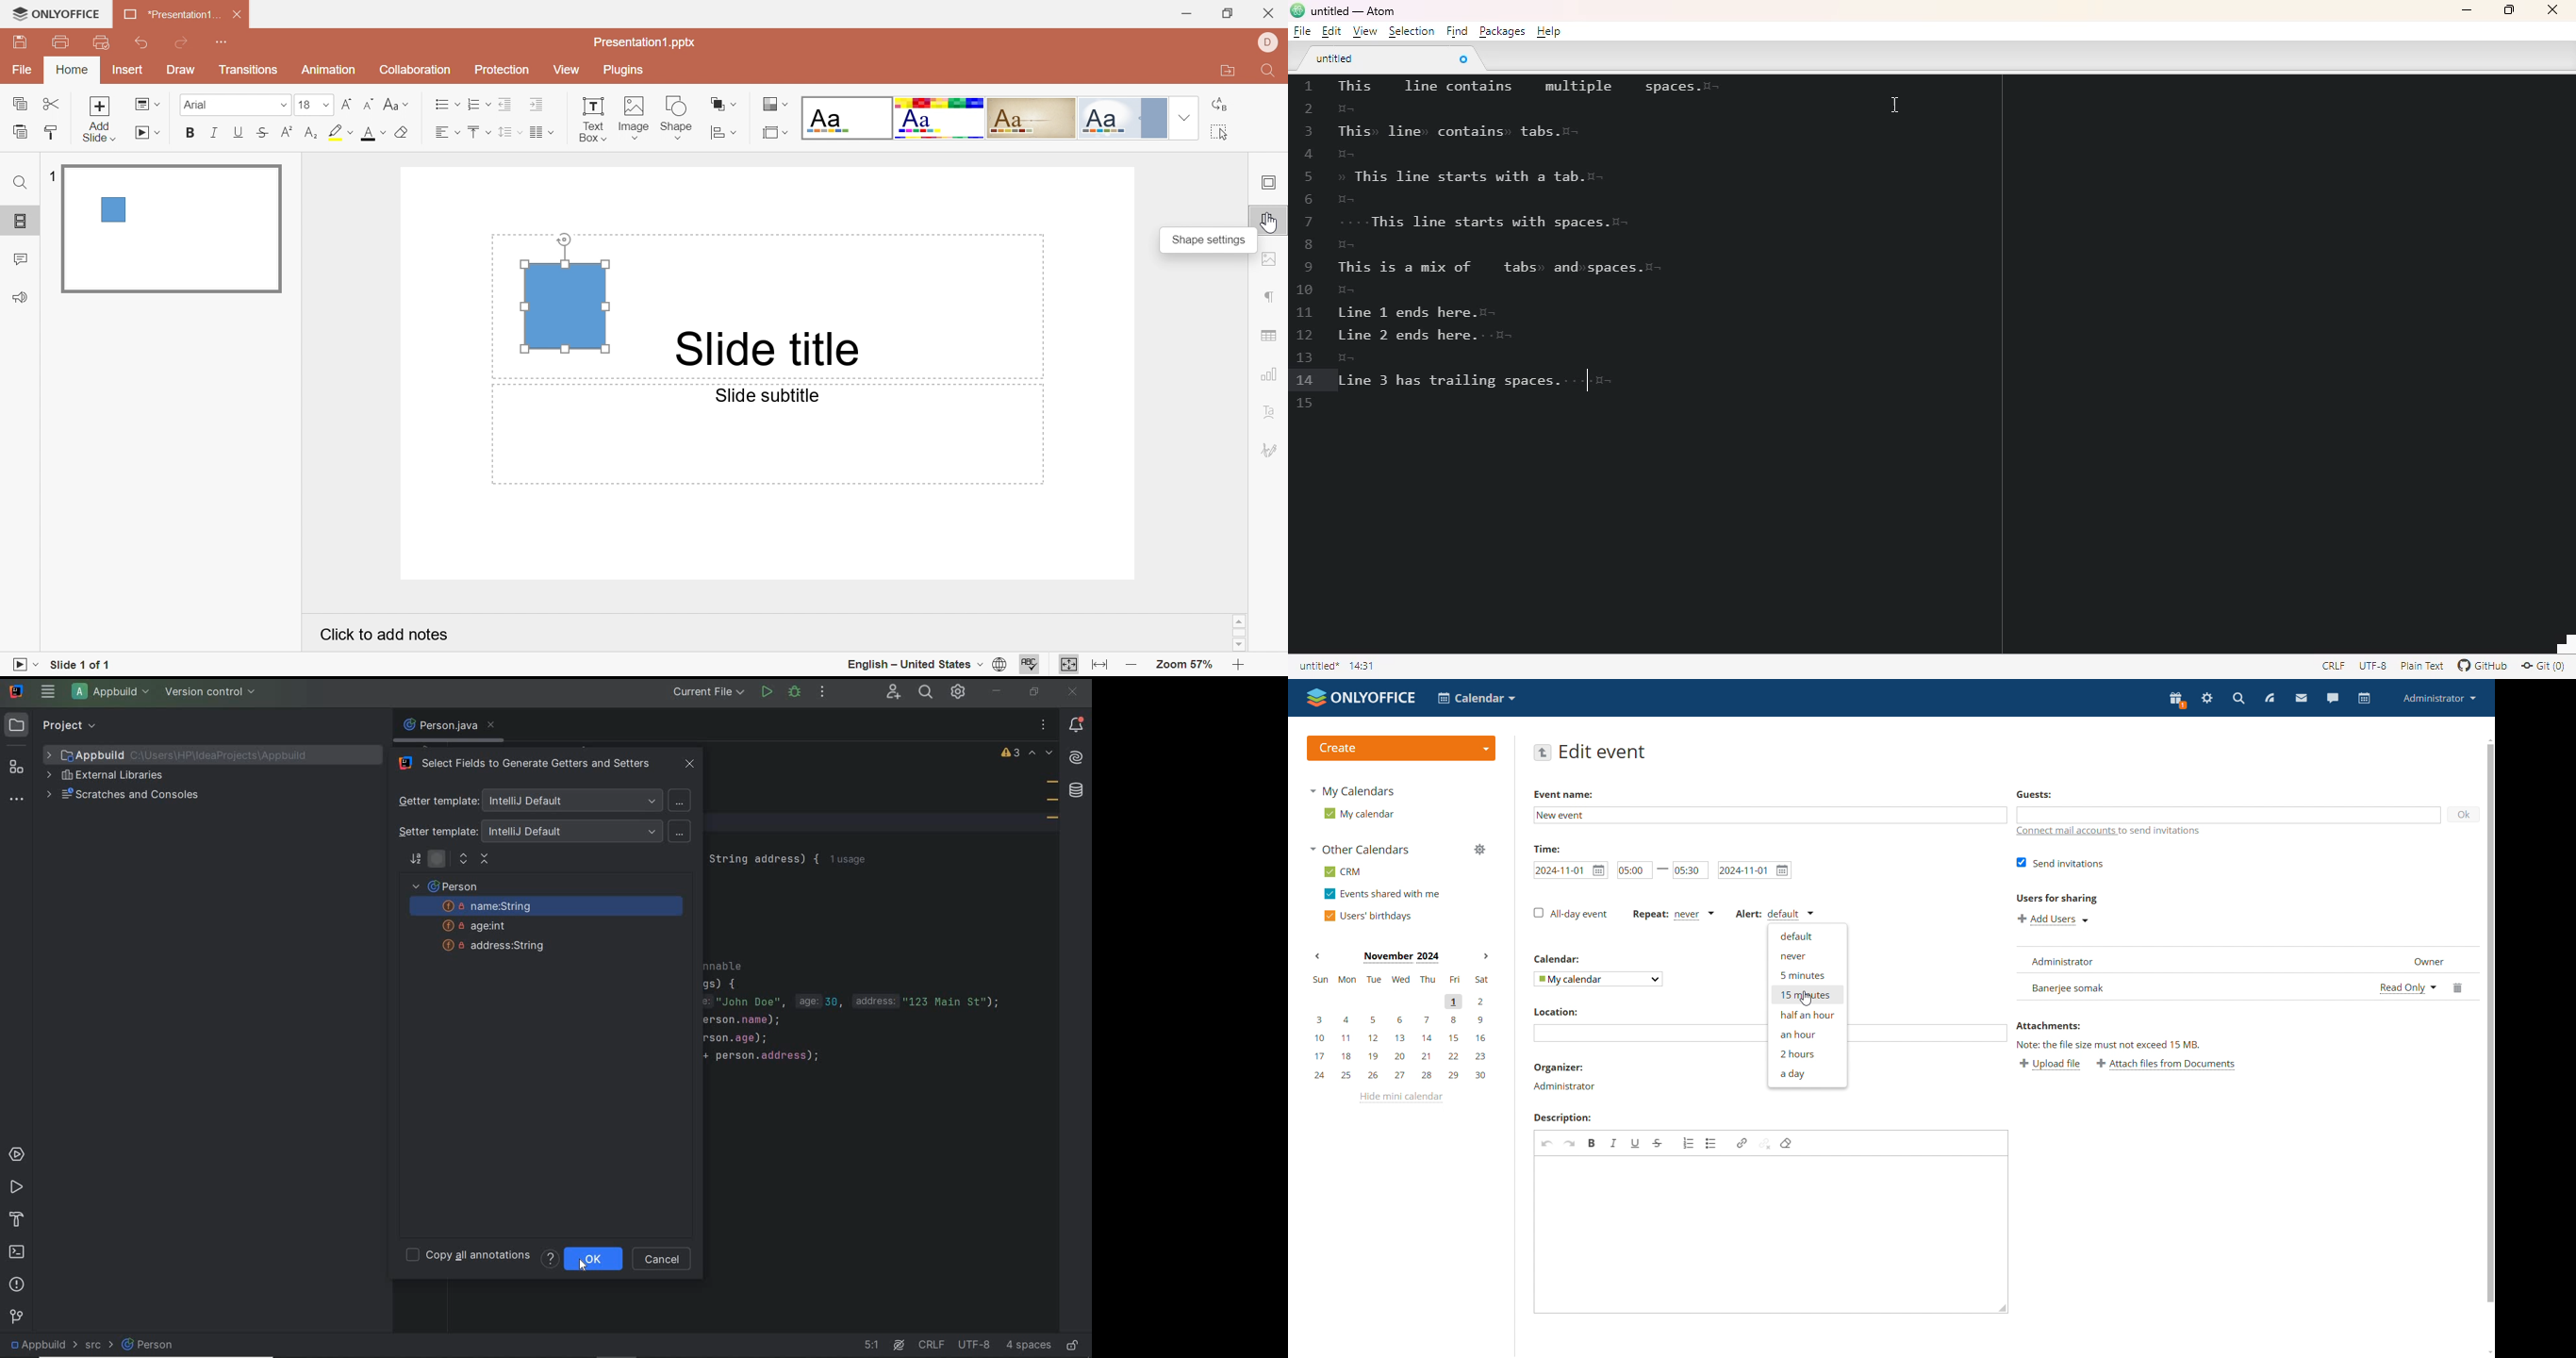  I want to click on Copy Style, so click(48, 132).